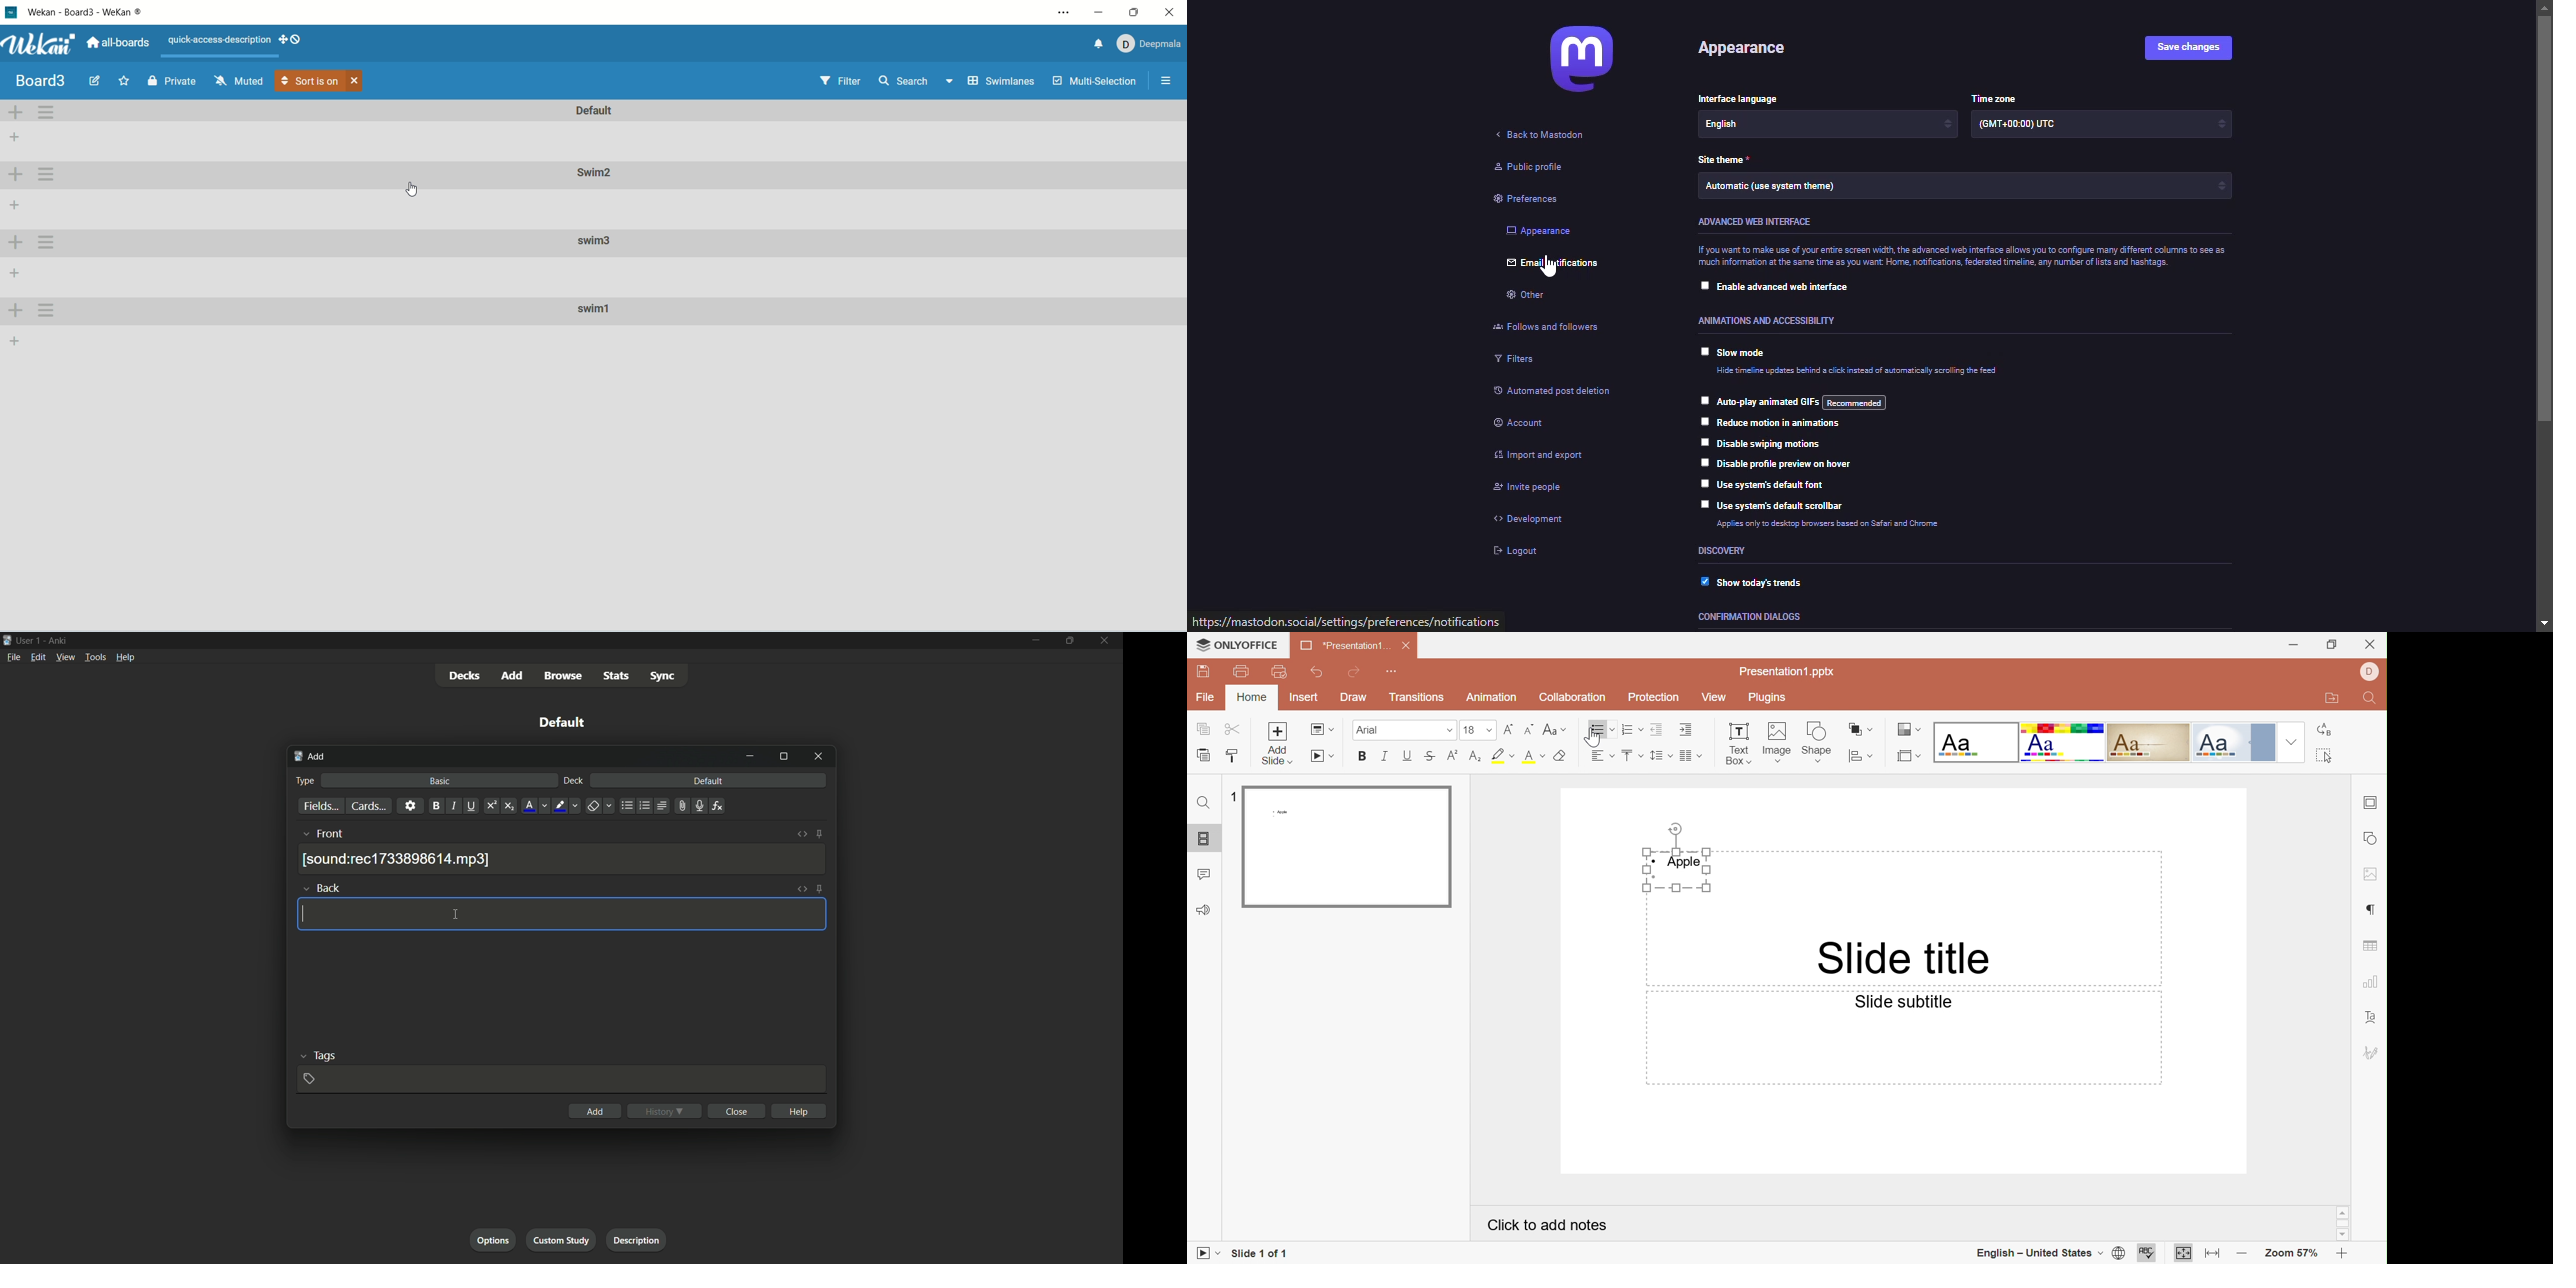 This screenshot has width=2576, height=1288. Describe the element at coordinates (1785, 506) in the screenshot. I see `use system's default scrollbar` at that location.